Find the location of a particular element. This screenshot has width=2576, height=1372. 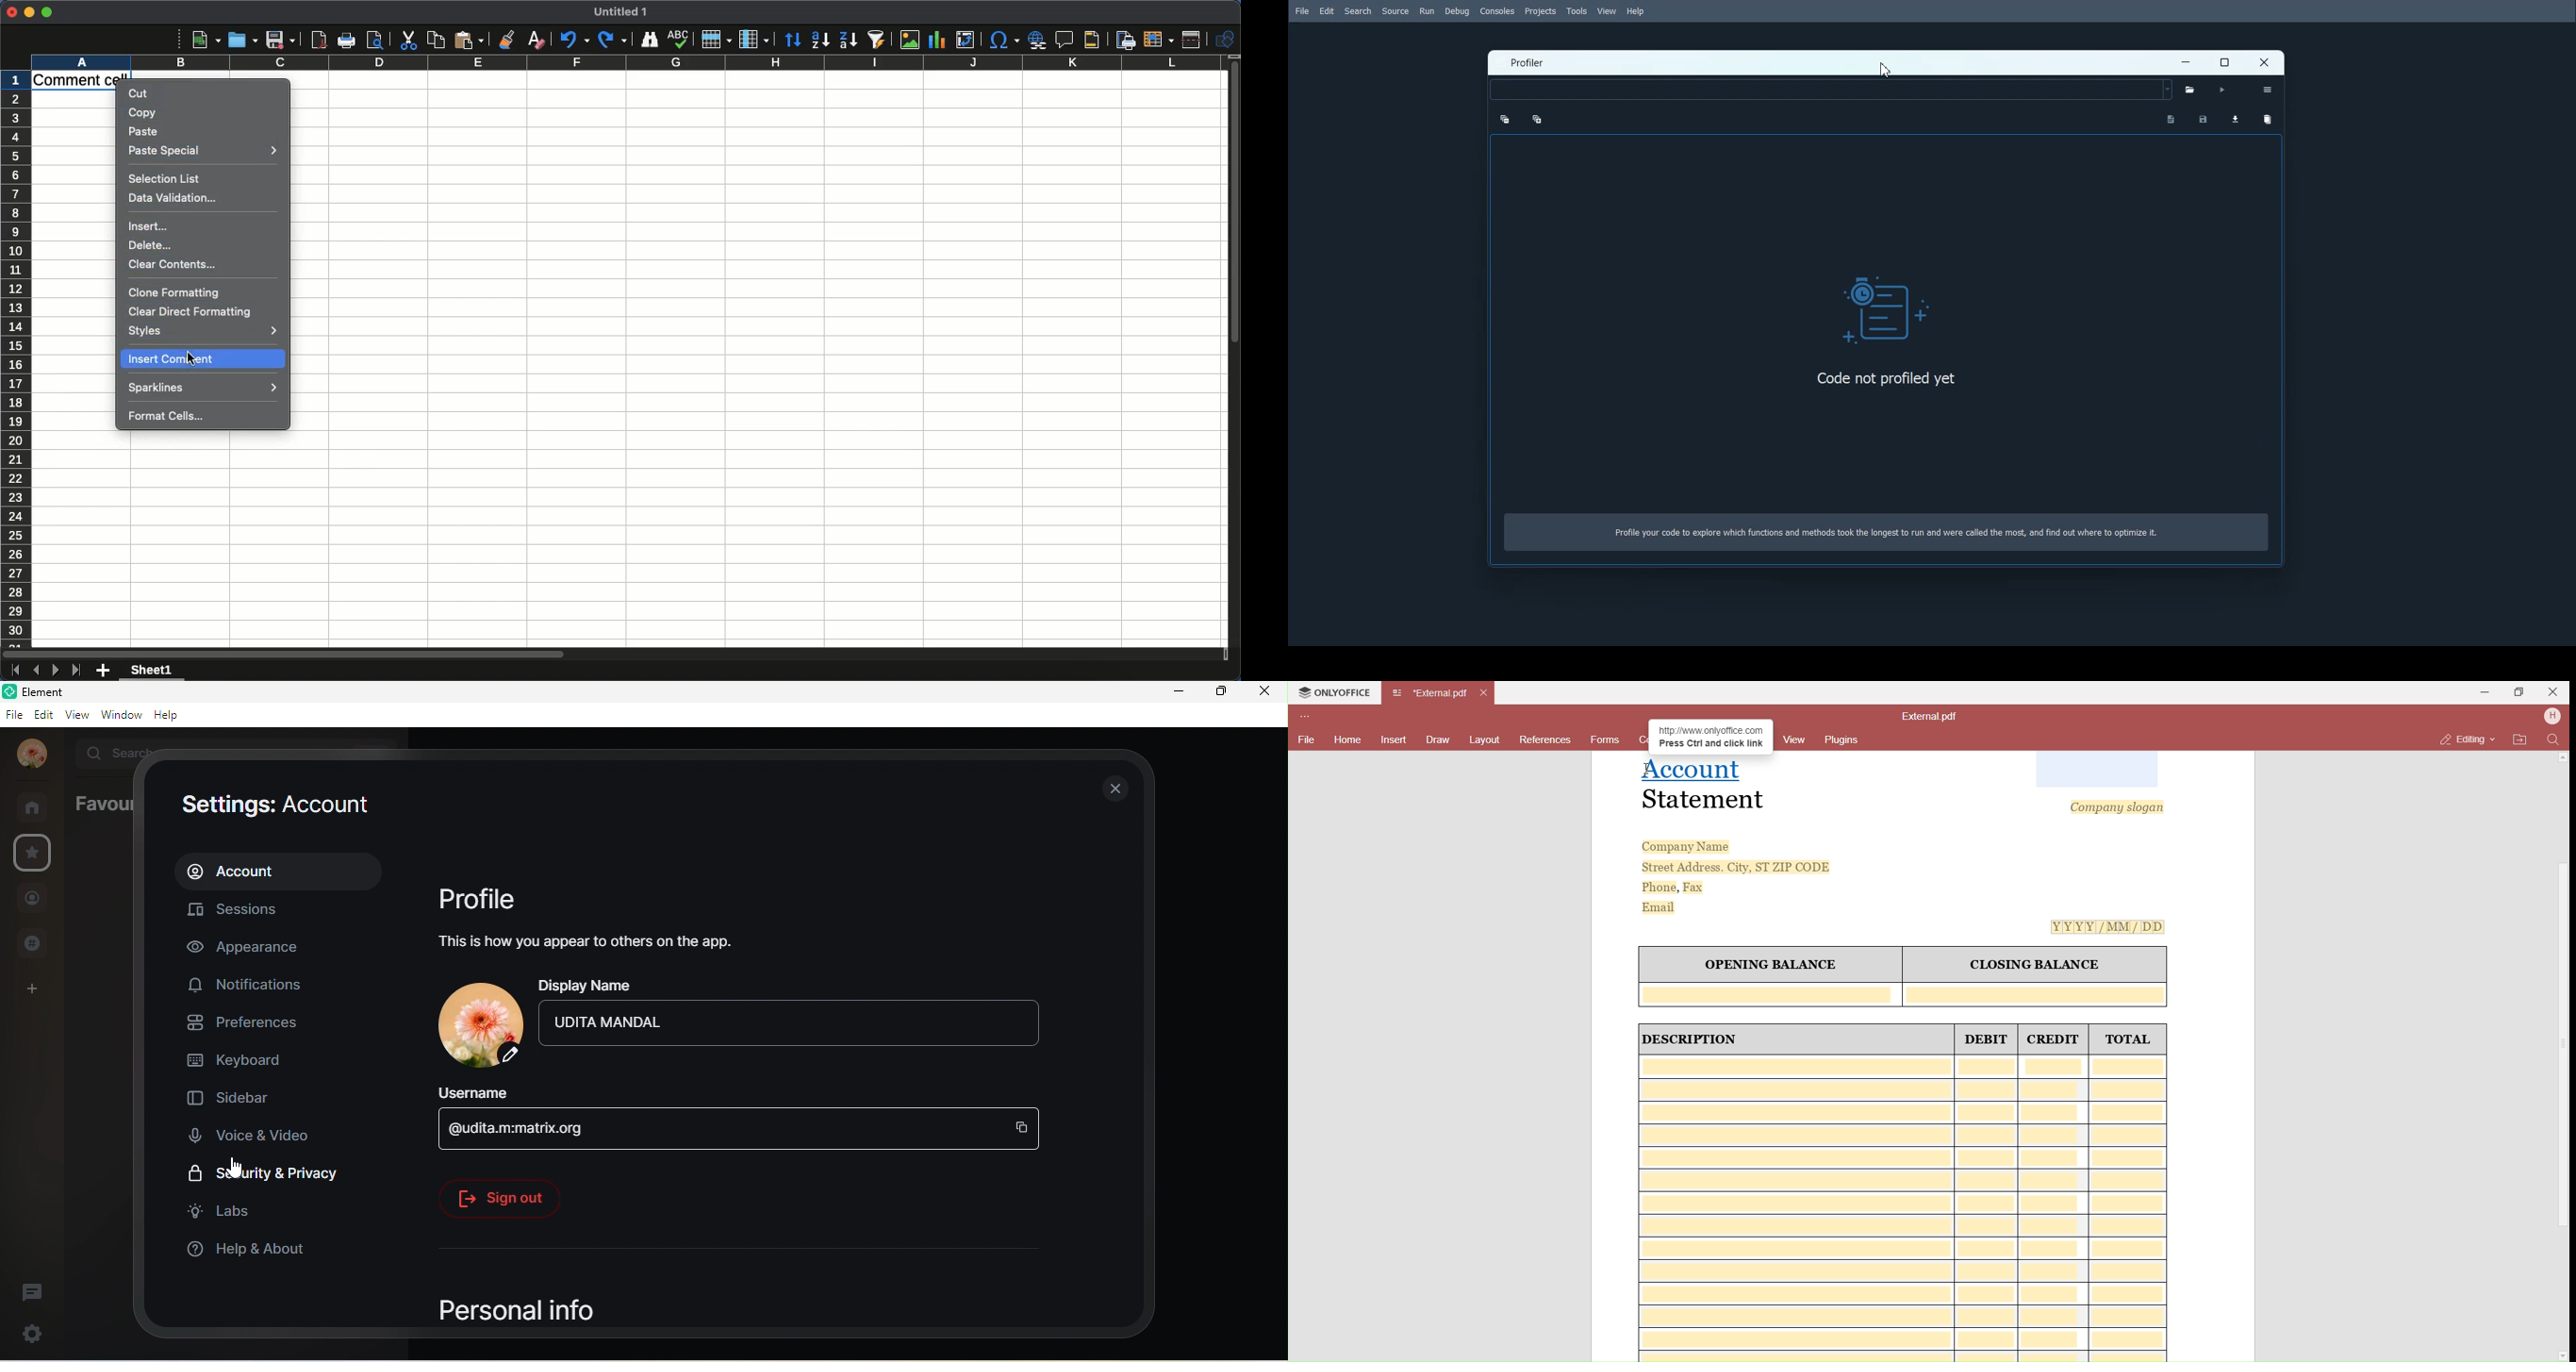

personal info is located at coordinates (514, 1306).